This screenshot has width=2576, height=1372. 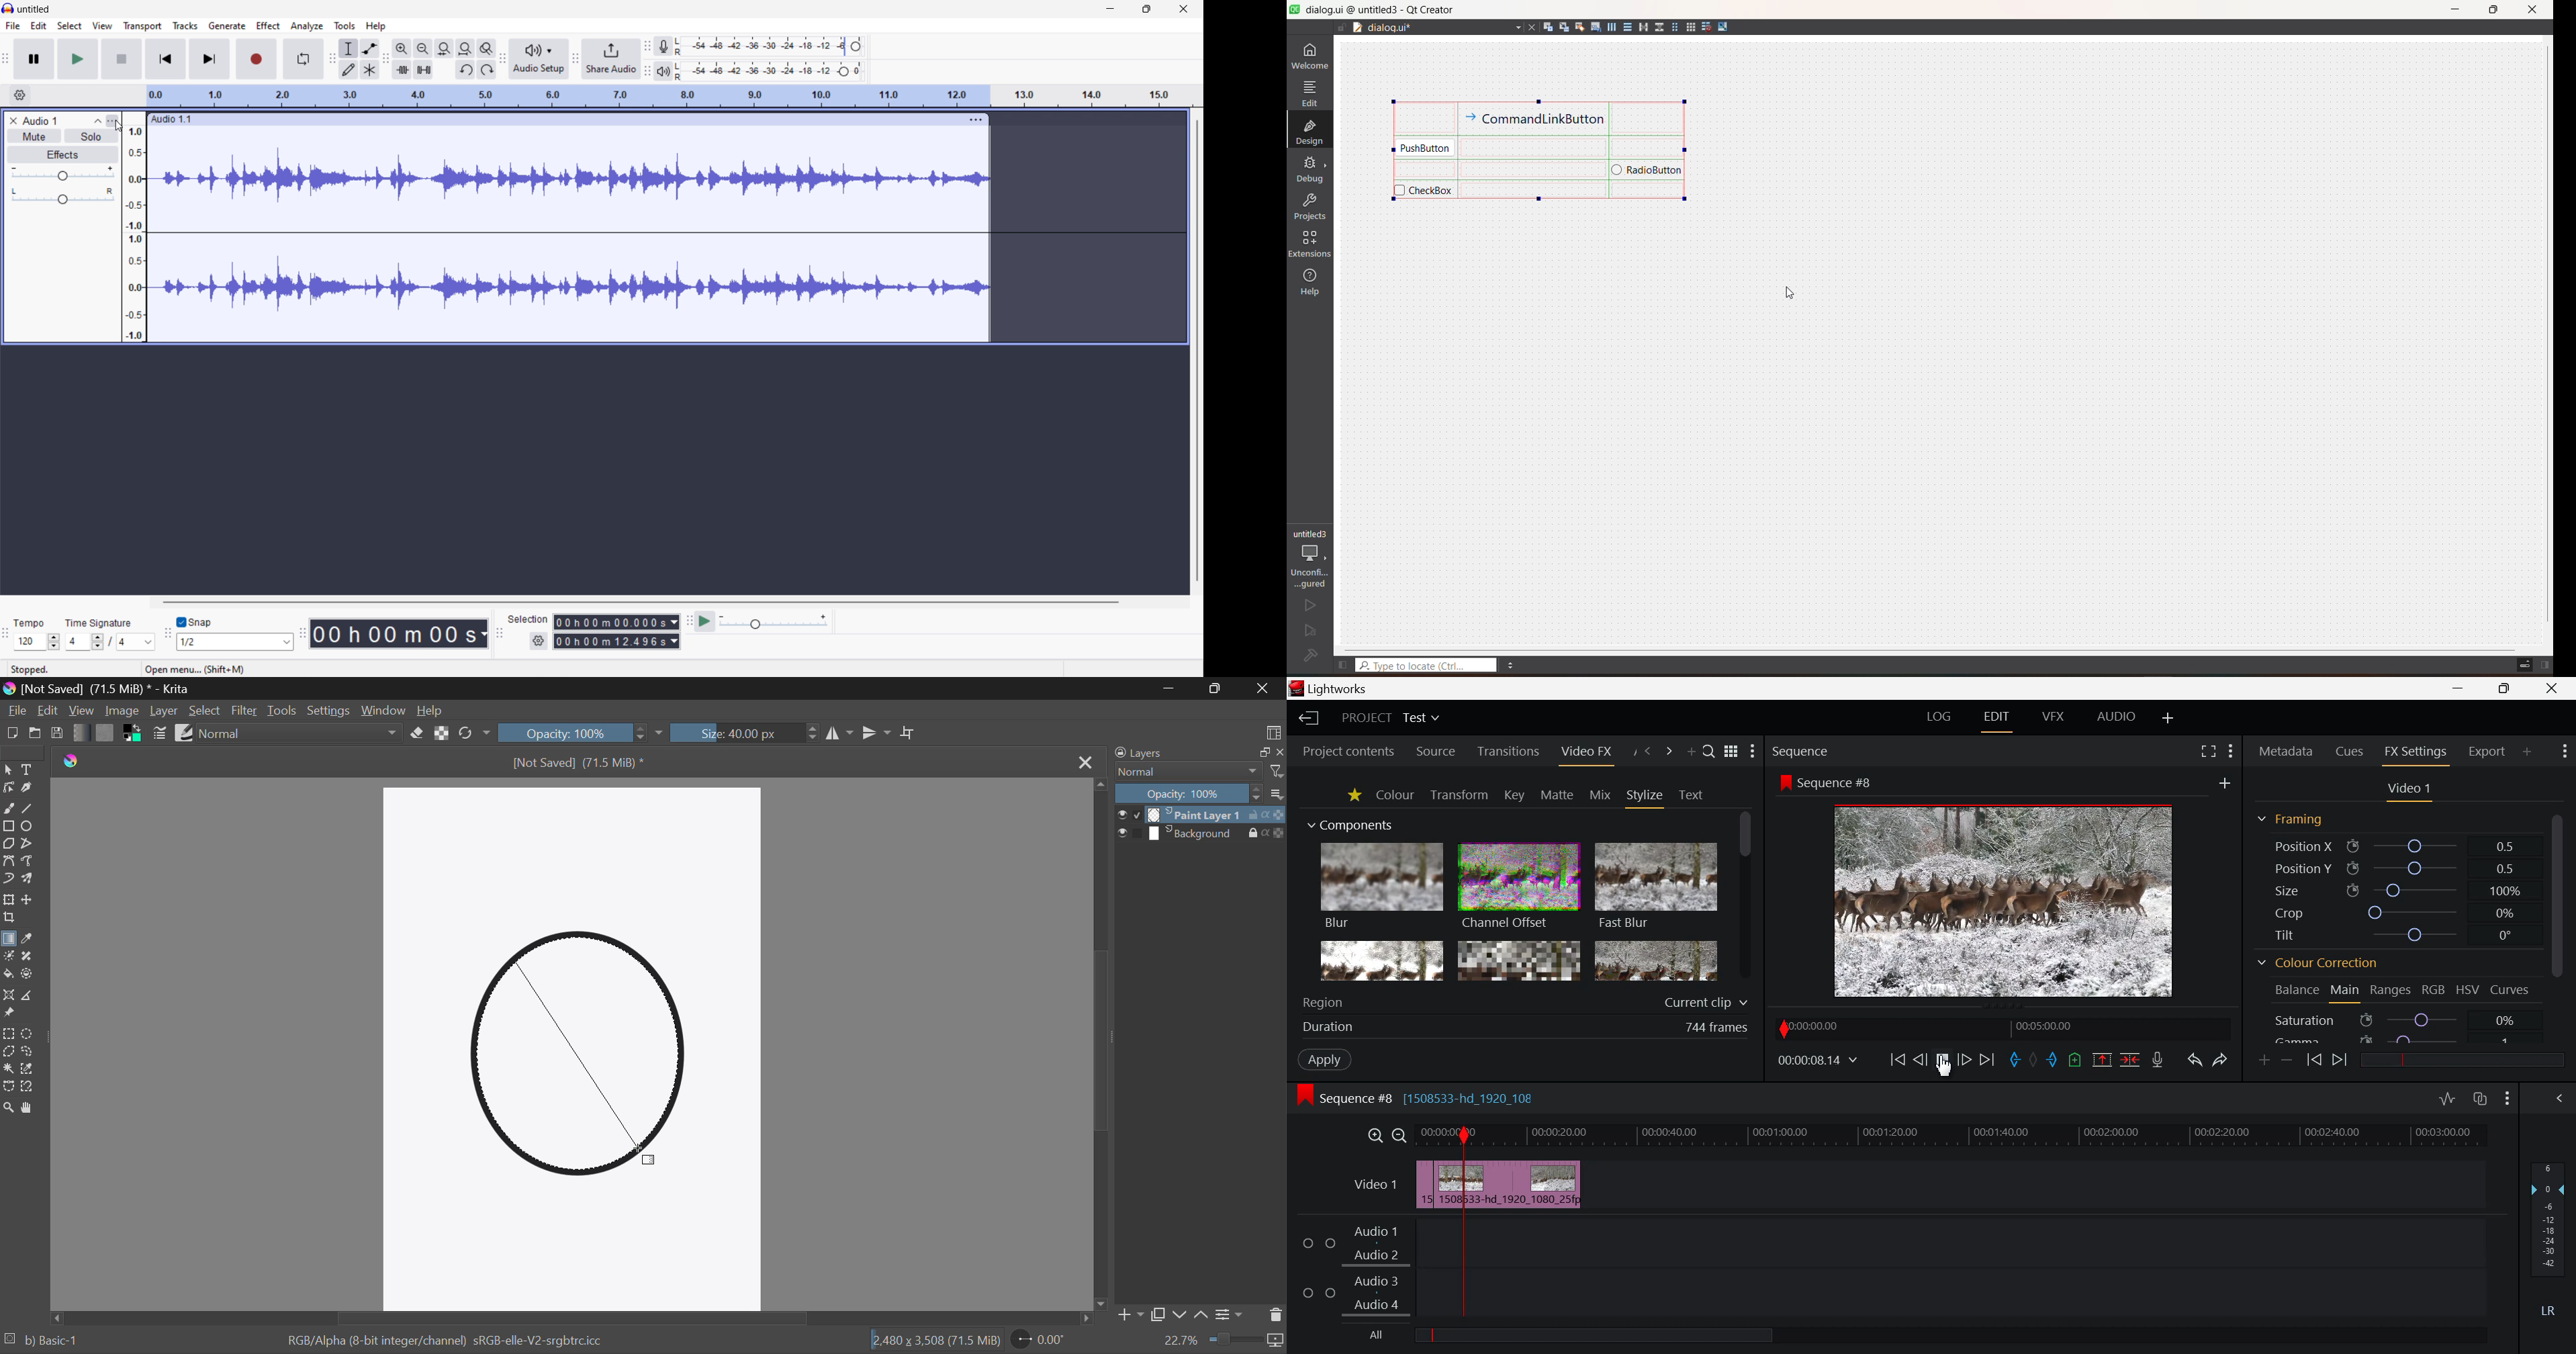 What do you see at coordinates (1196, 815) in the screenshot?
I see `layer 1` at bounding box center [1196, 815].